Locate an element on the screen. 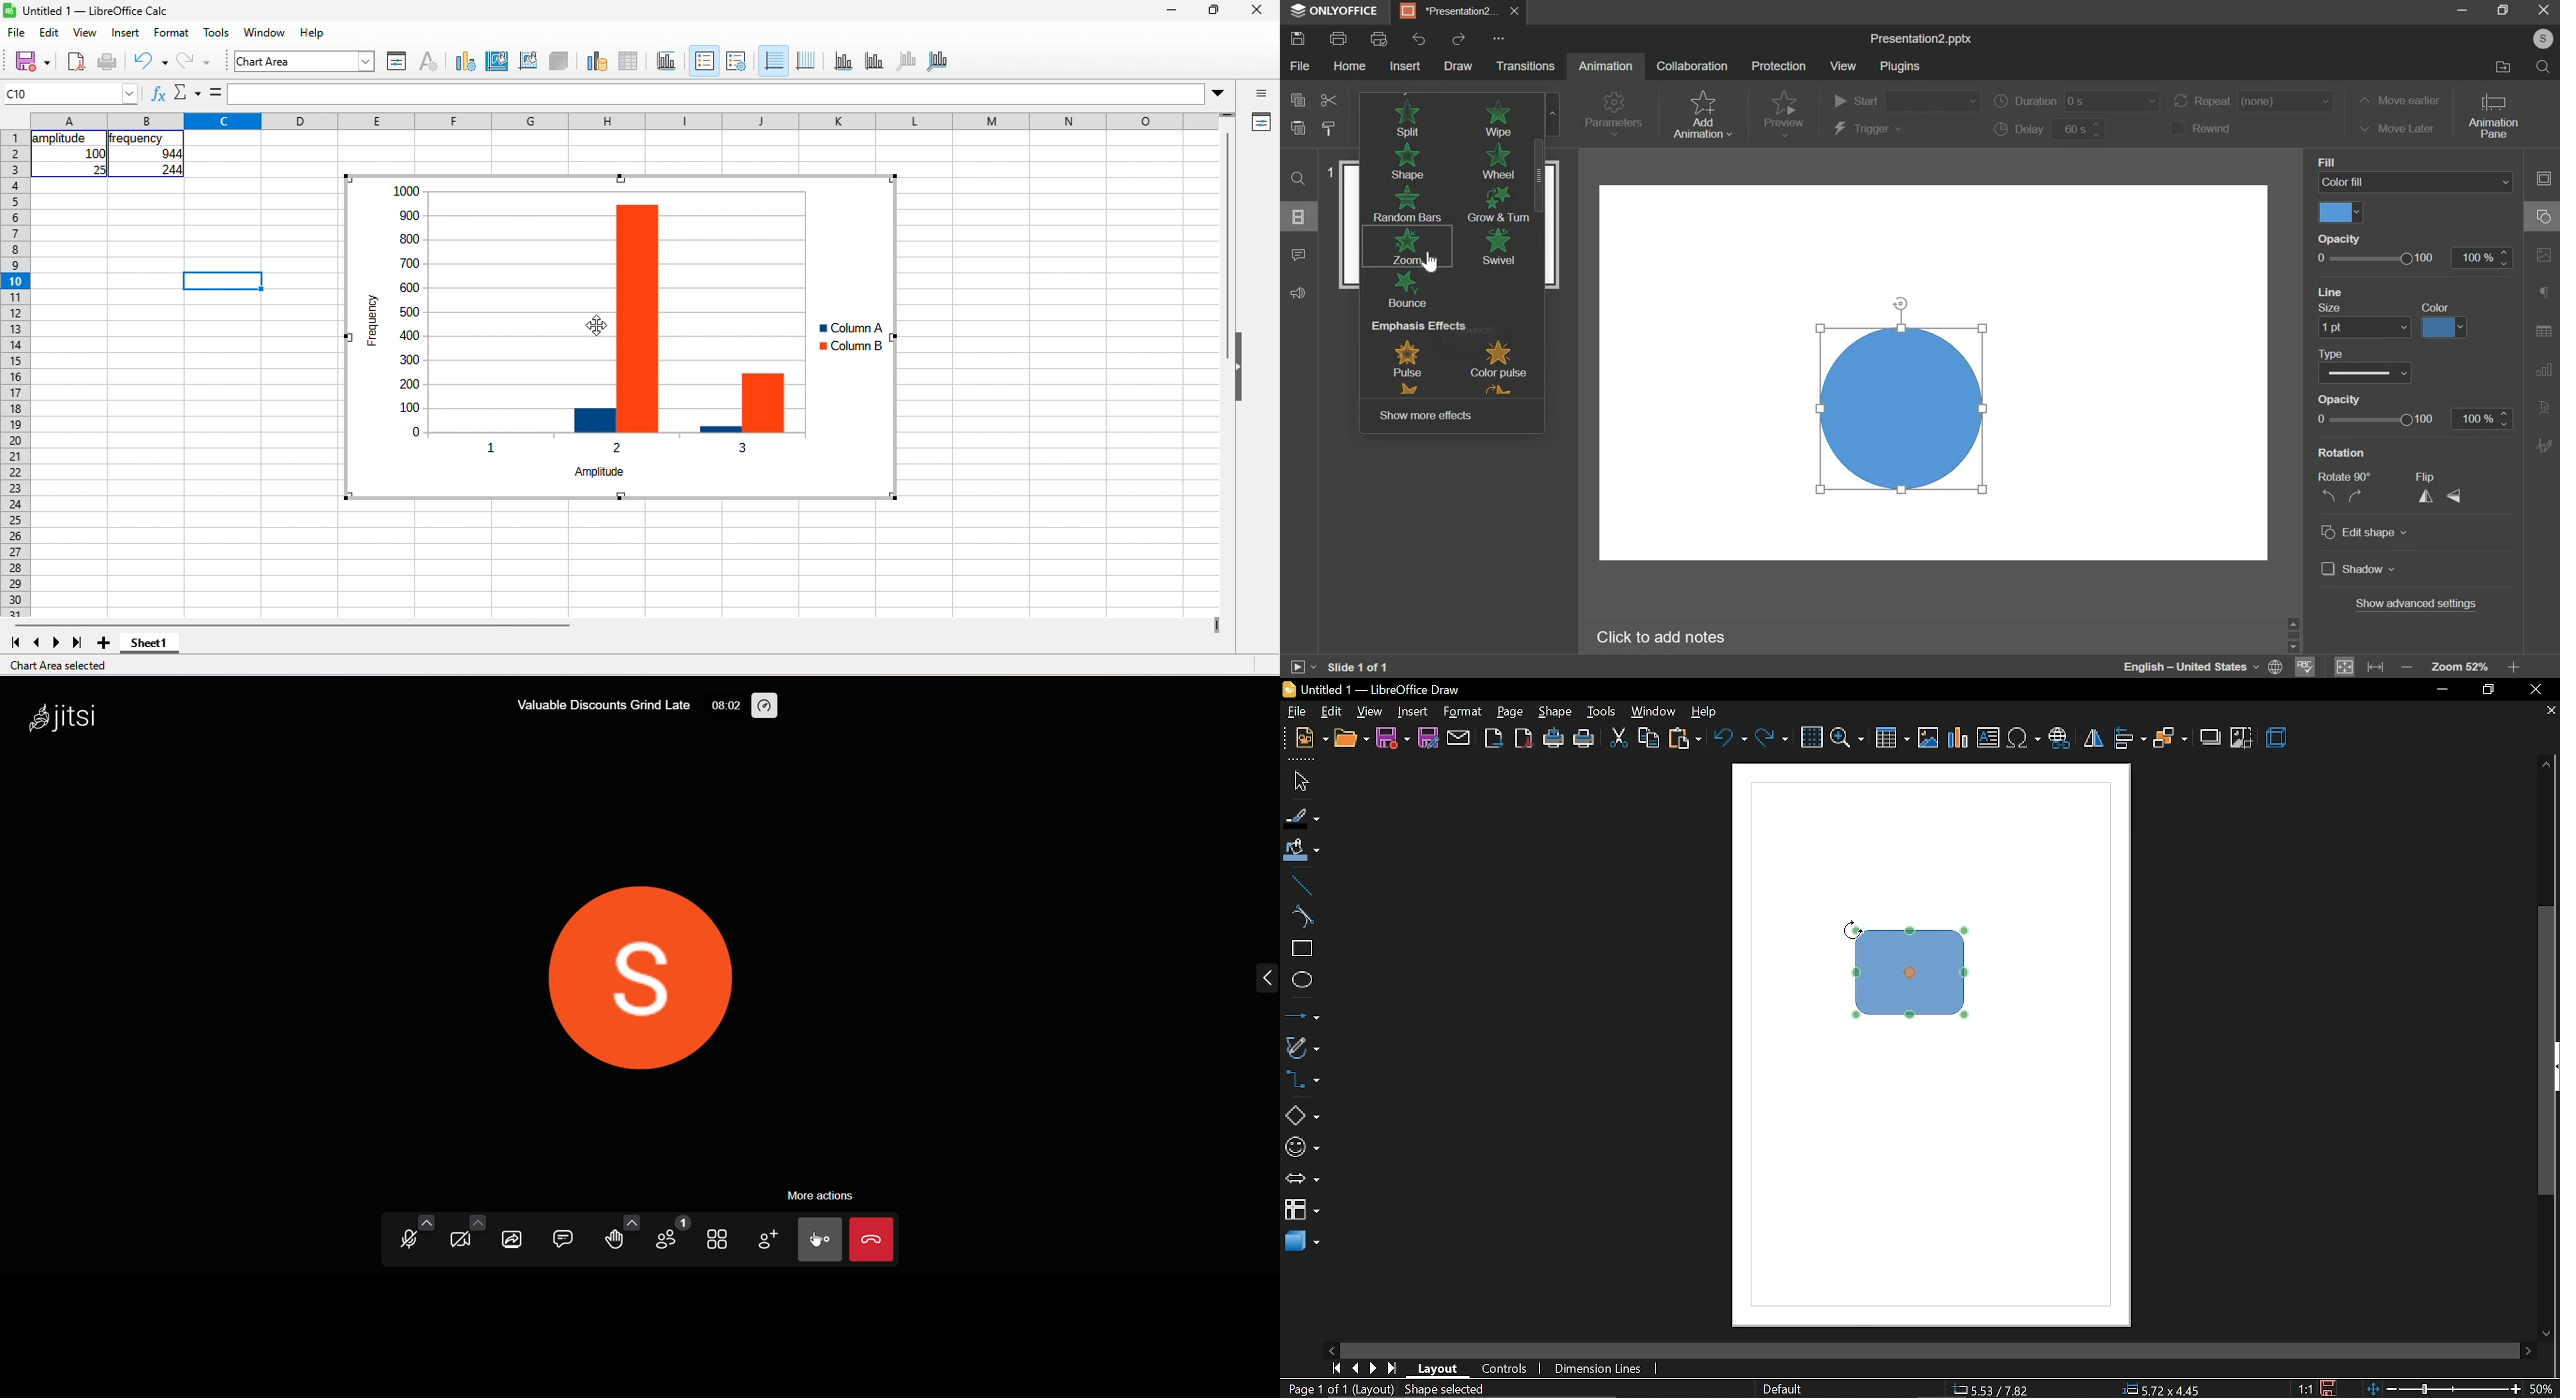 Image resolution: width=2576 pixels, height=1400 pixels. align is located at coordinates (2131, 740).